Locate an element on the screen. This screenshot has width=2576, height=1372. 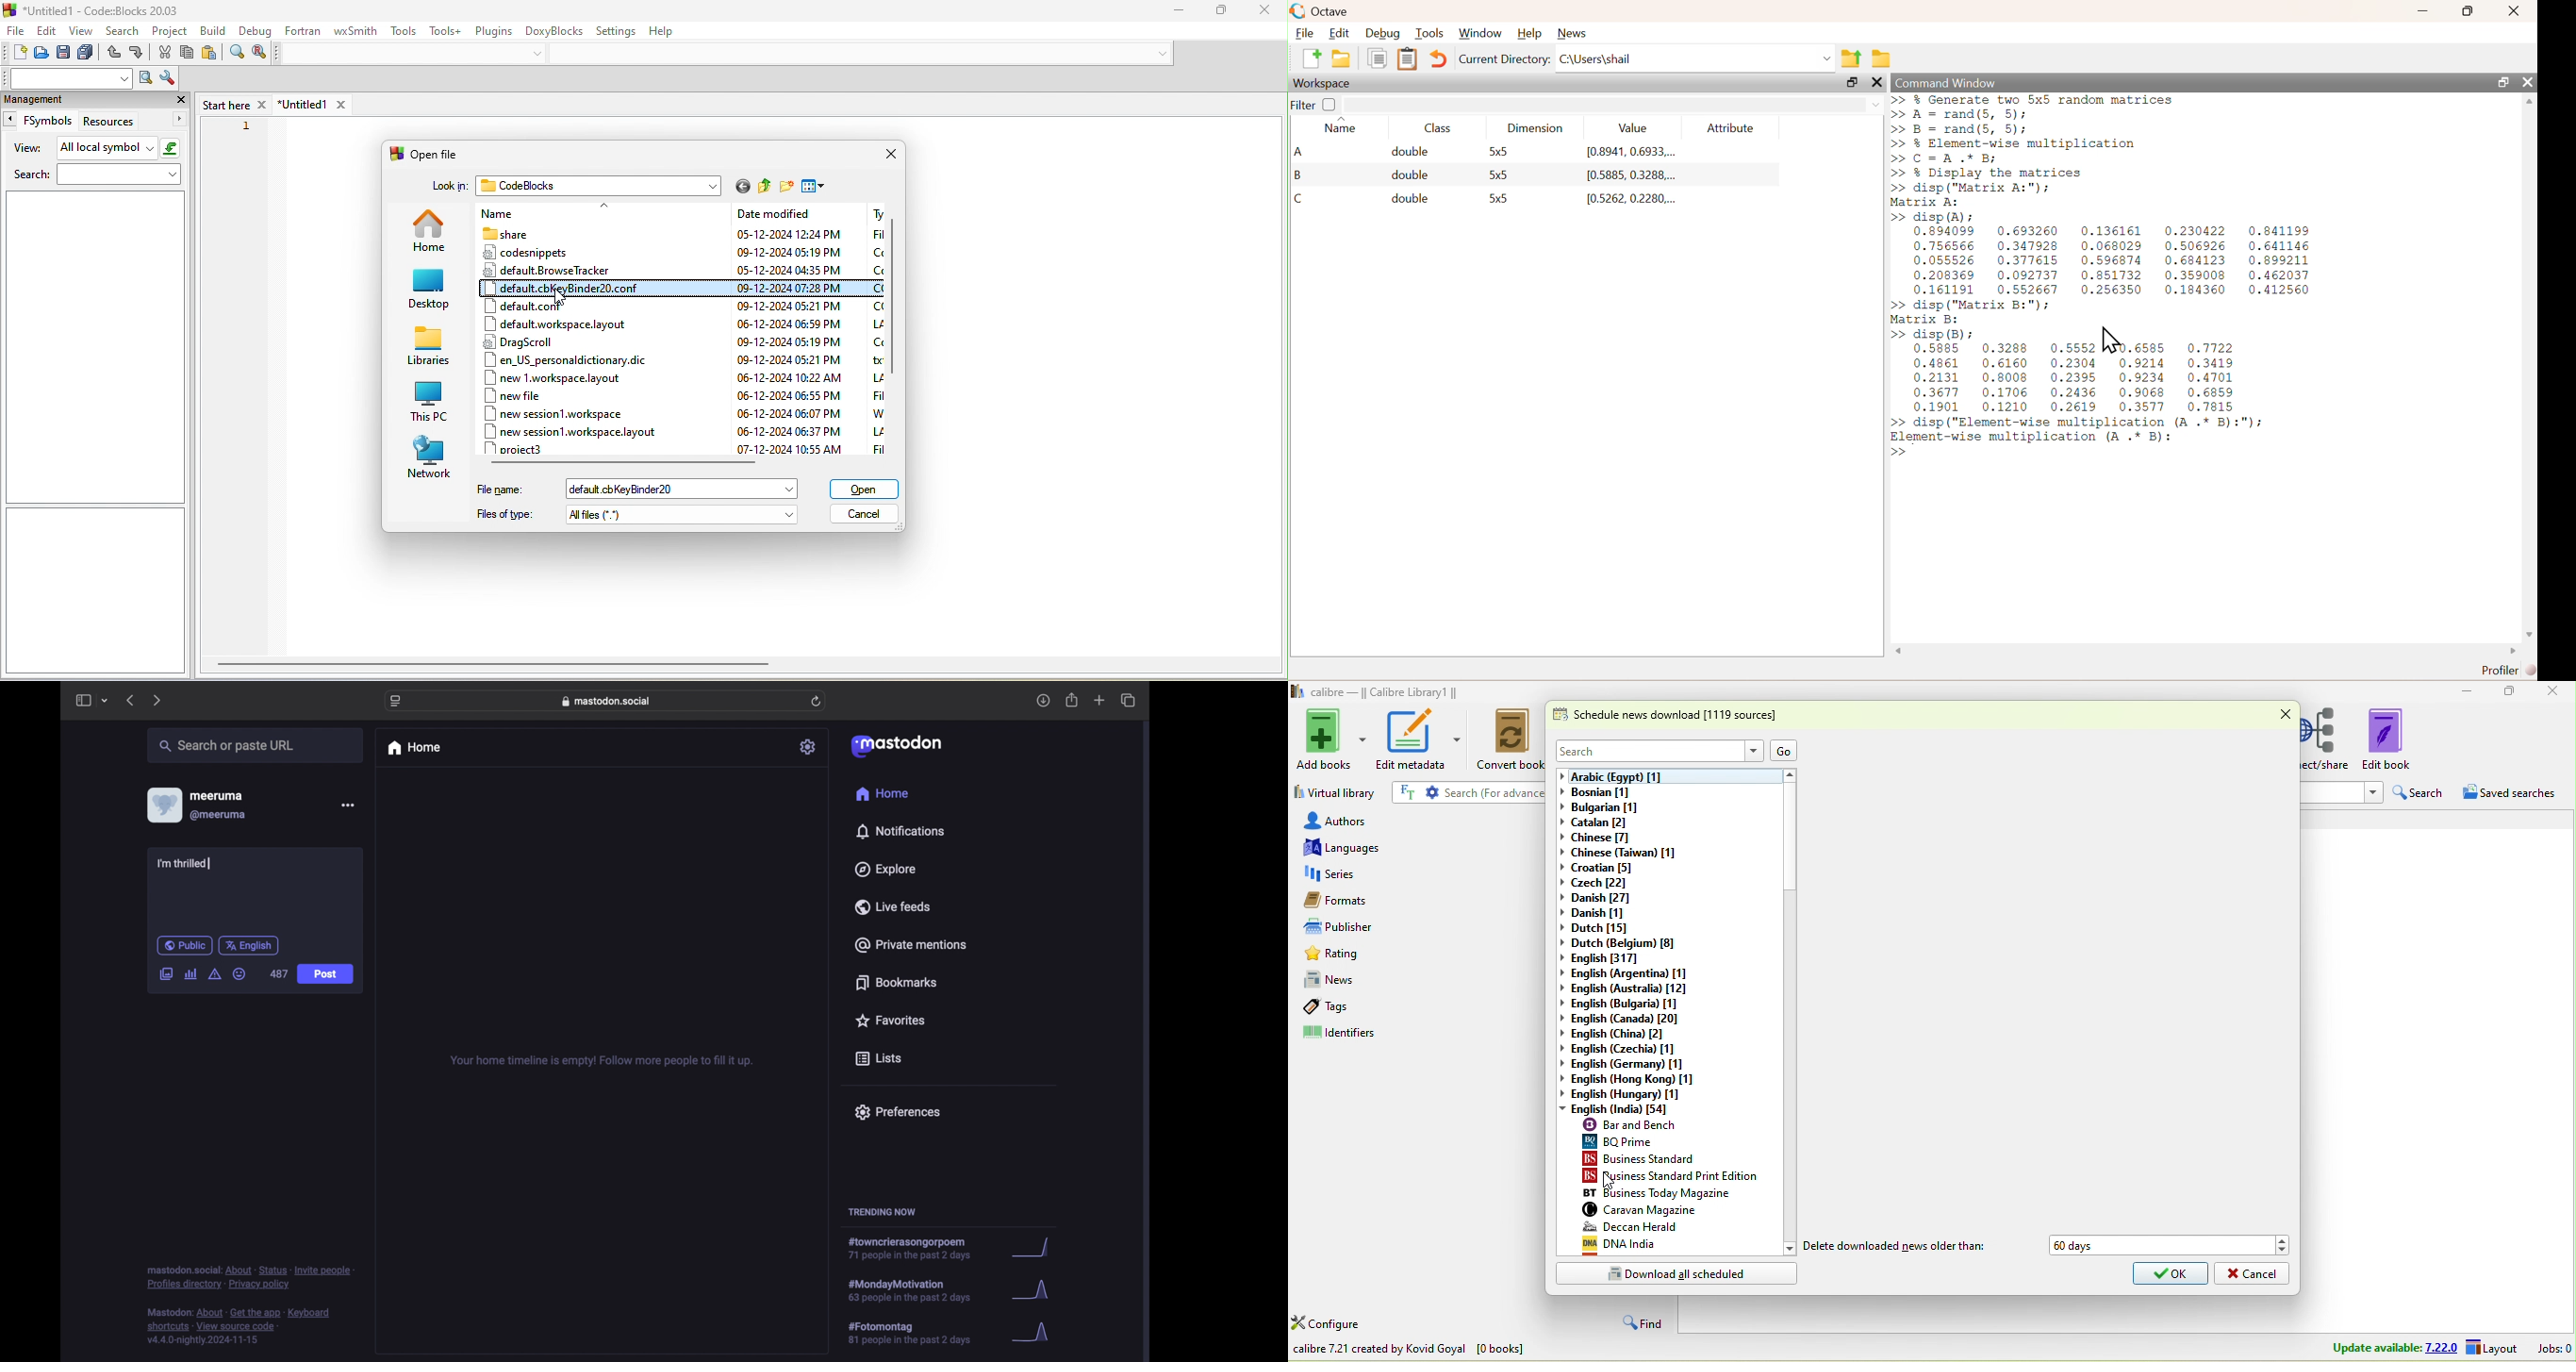
new 1 workspace layout is located at coordinates (560, 376).